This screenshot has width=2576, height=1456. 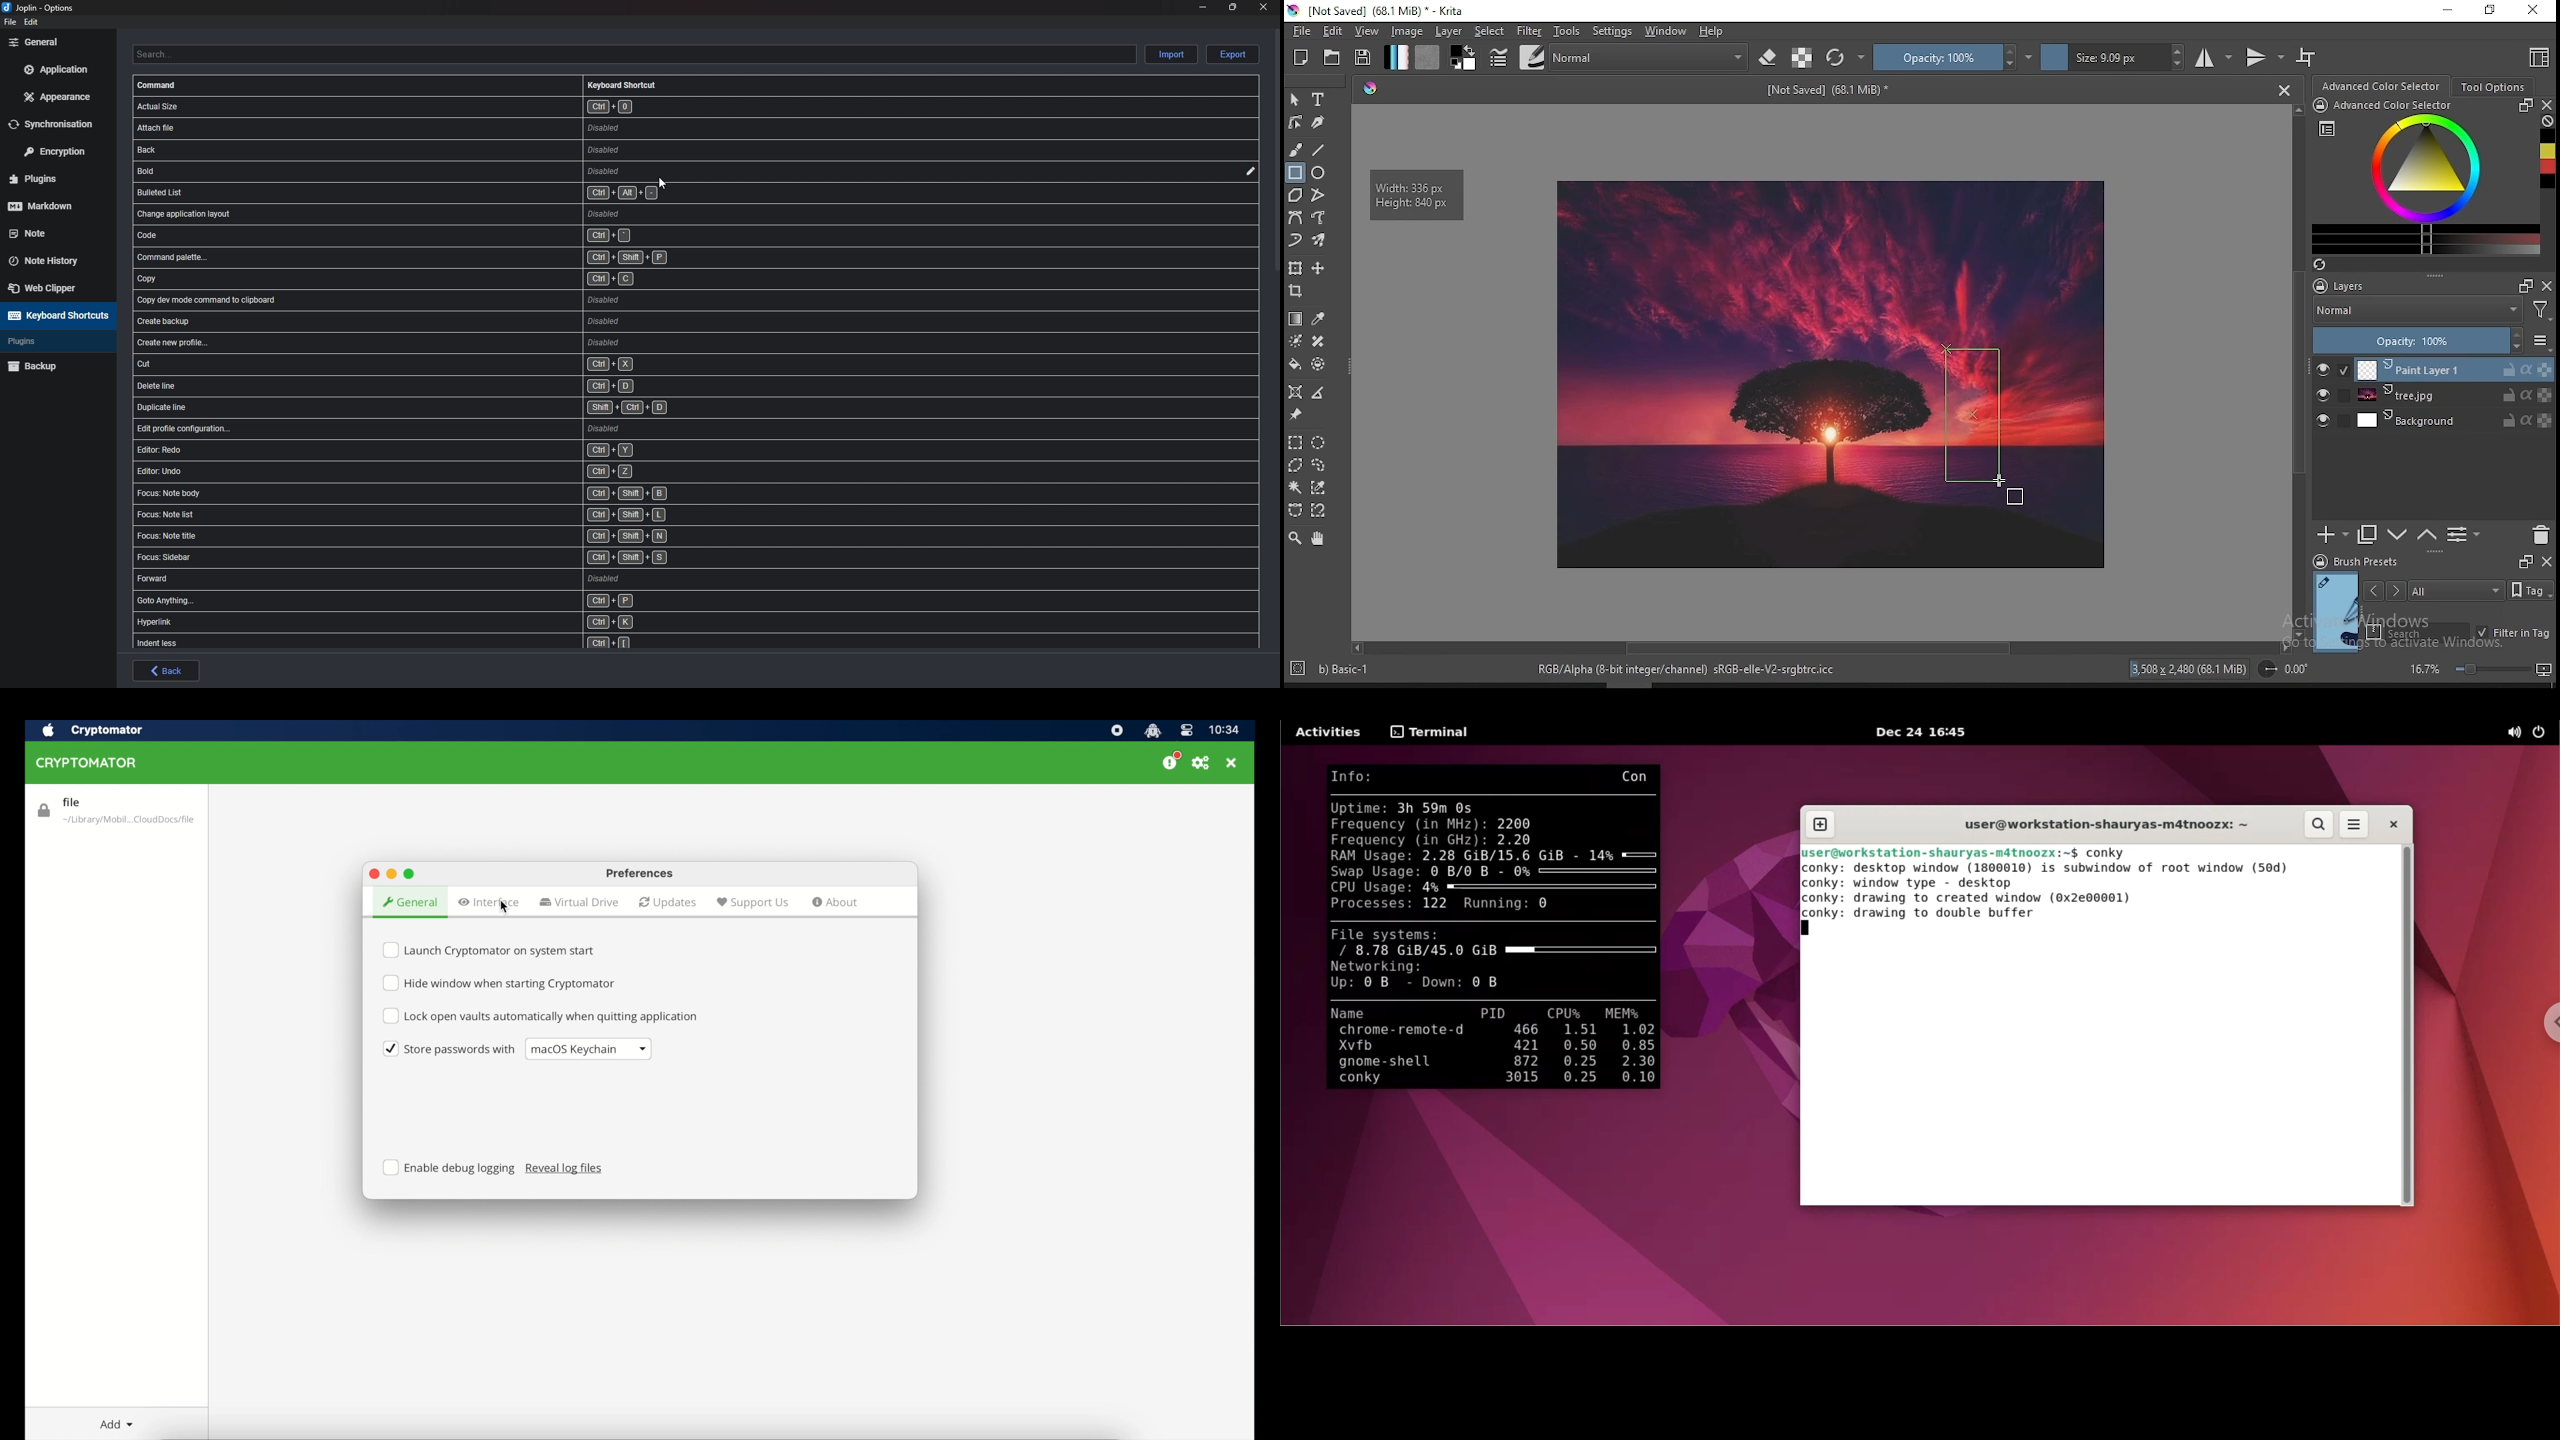 I want to click on shortcut, so click(x=458, y=427).